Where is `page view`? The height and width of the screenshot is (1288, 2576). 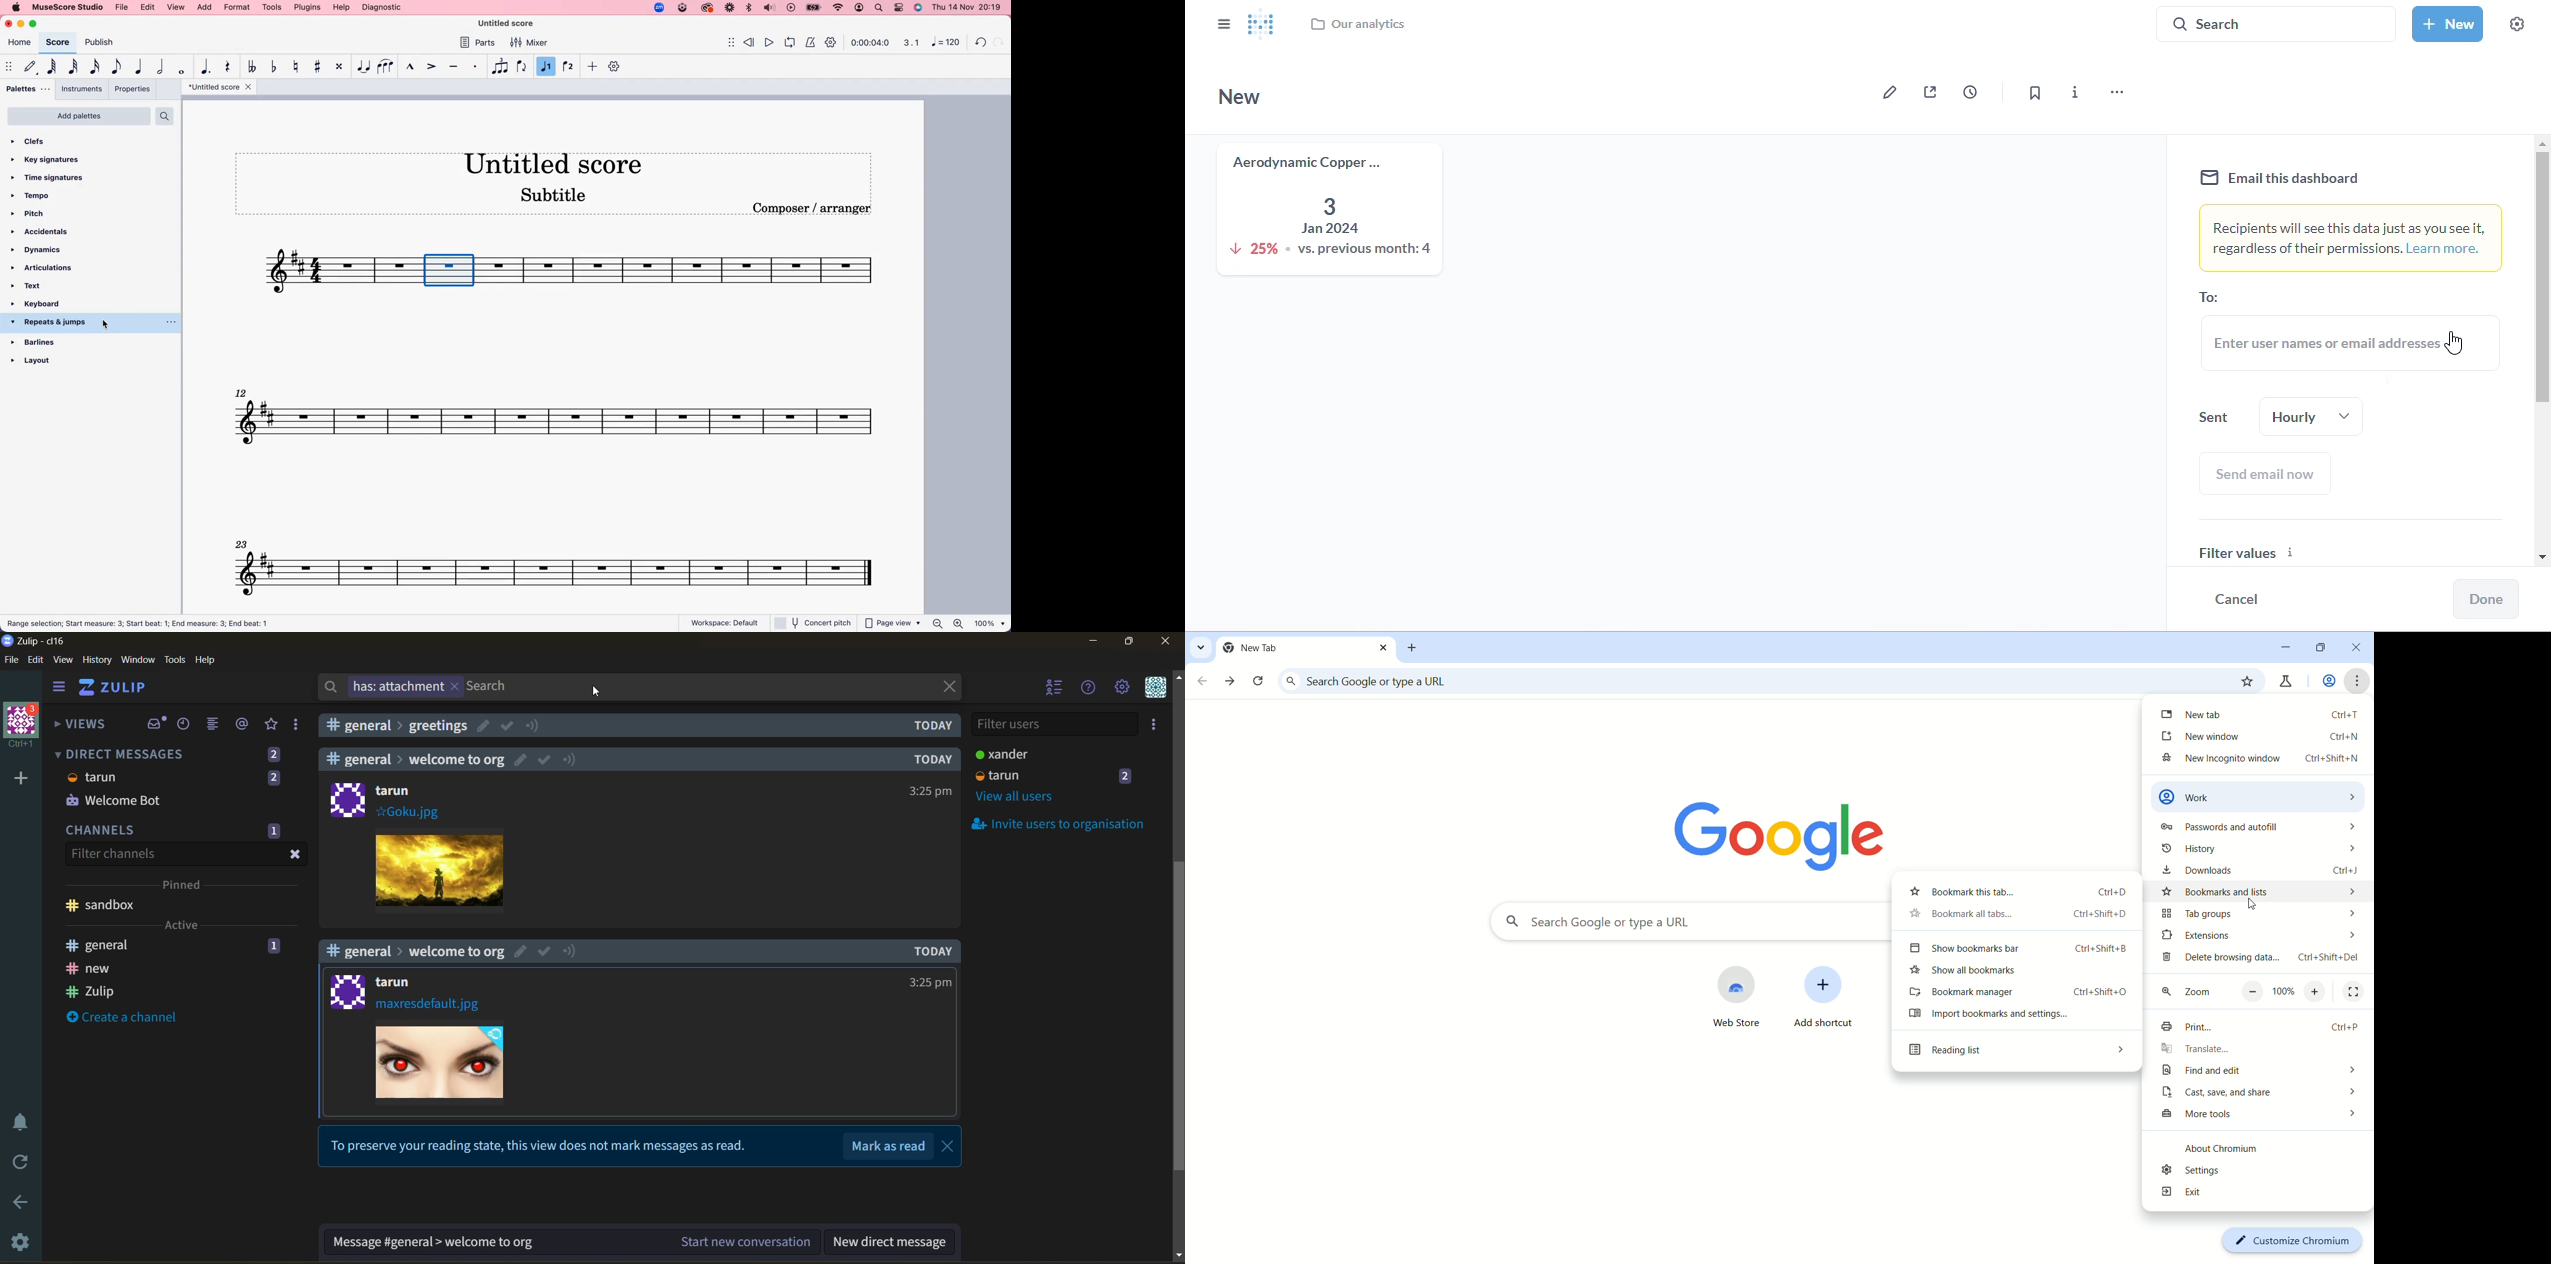
page view is located at coordinates (893, 623).